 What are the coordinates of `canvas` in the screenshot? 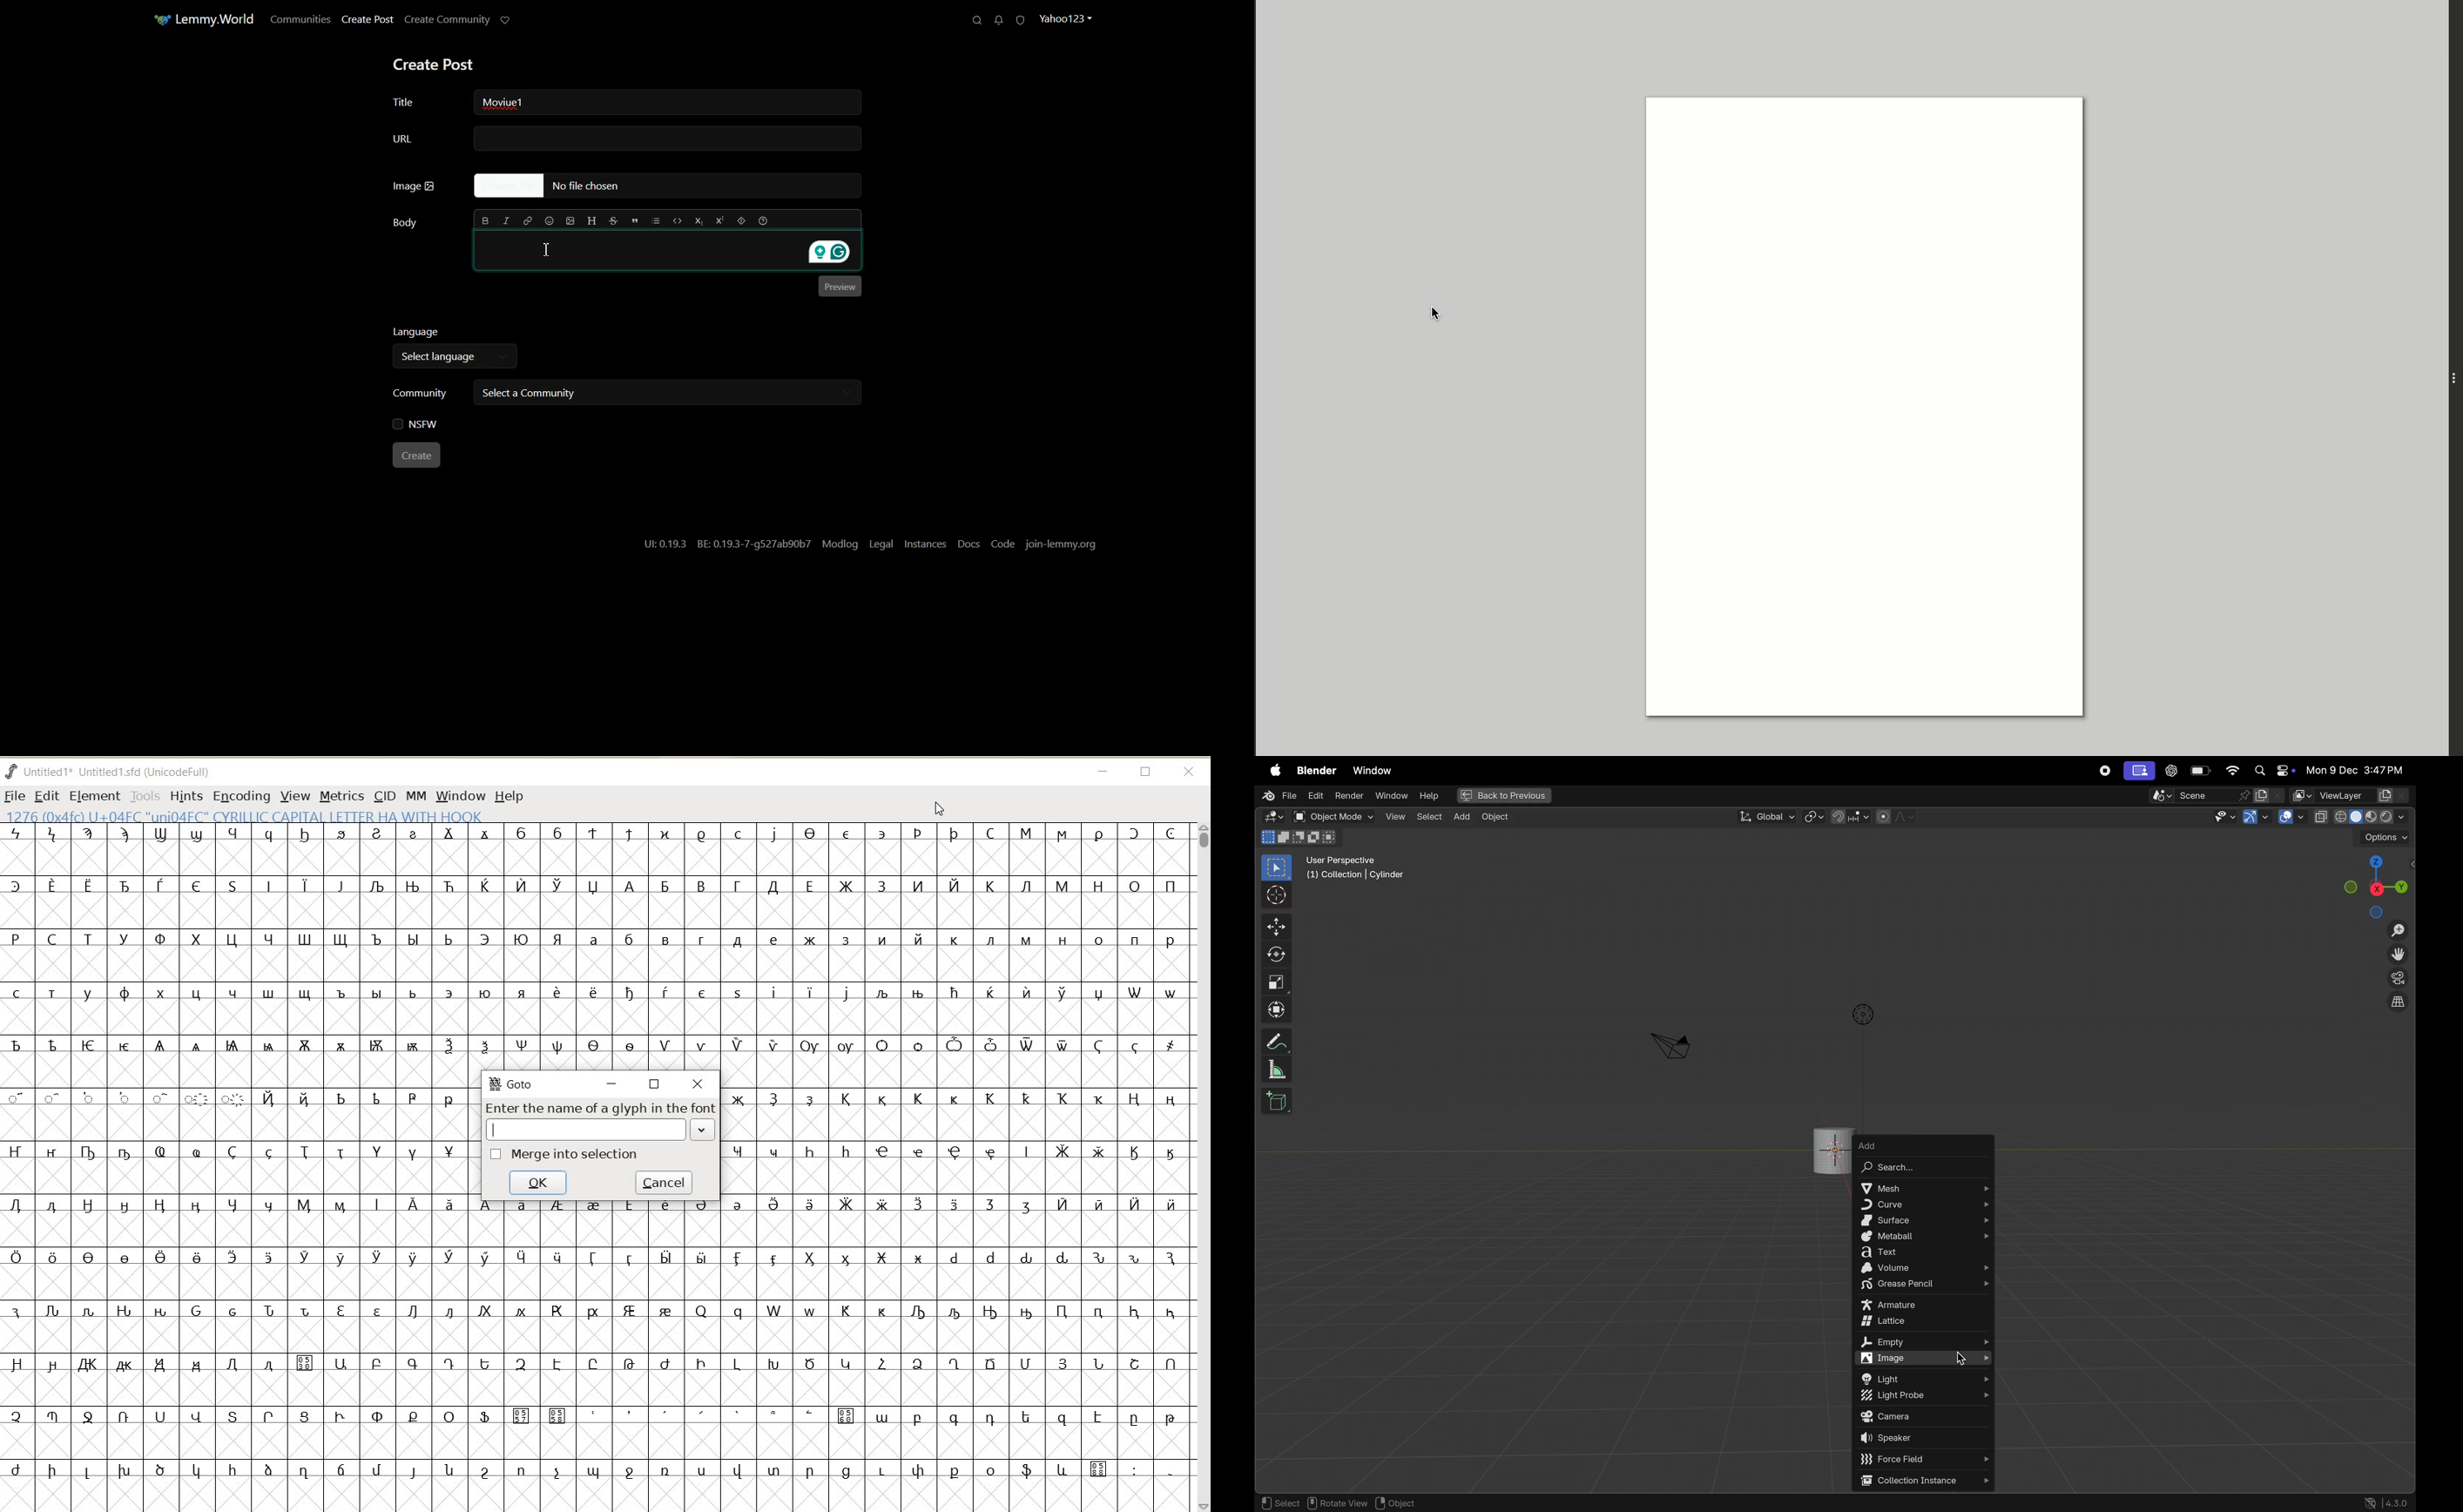 It's located at (1875, 398).